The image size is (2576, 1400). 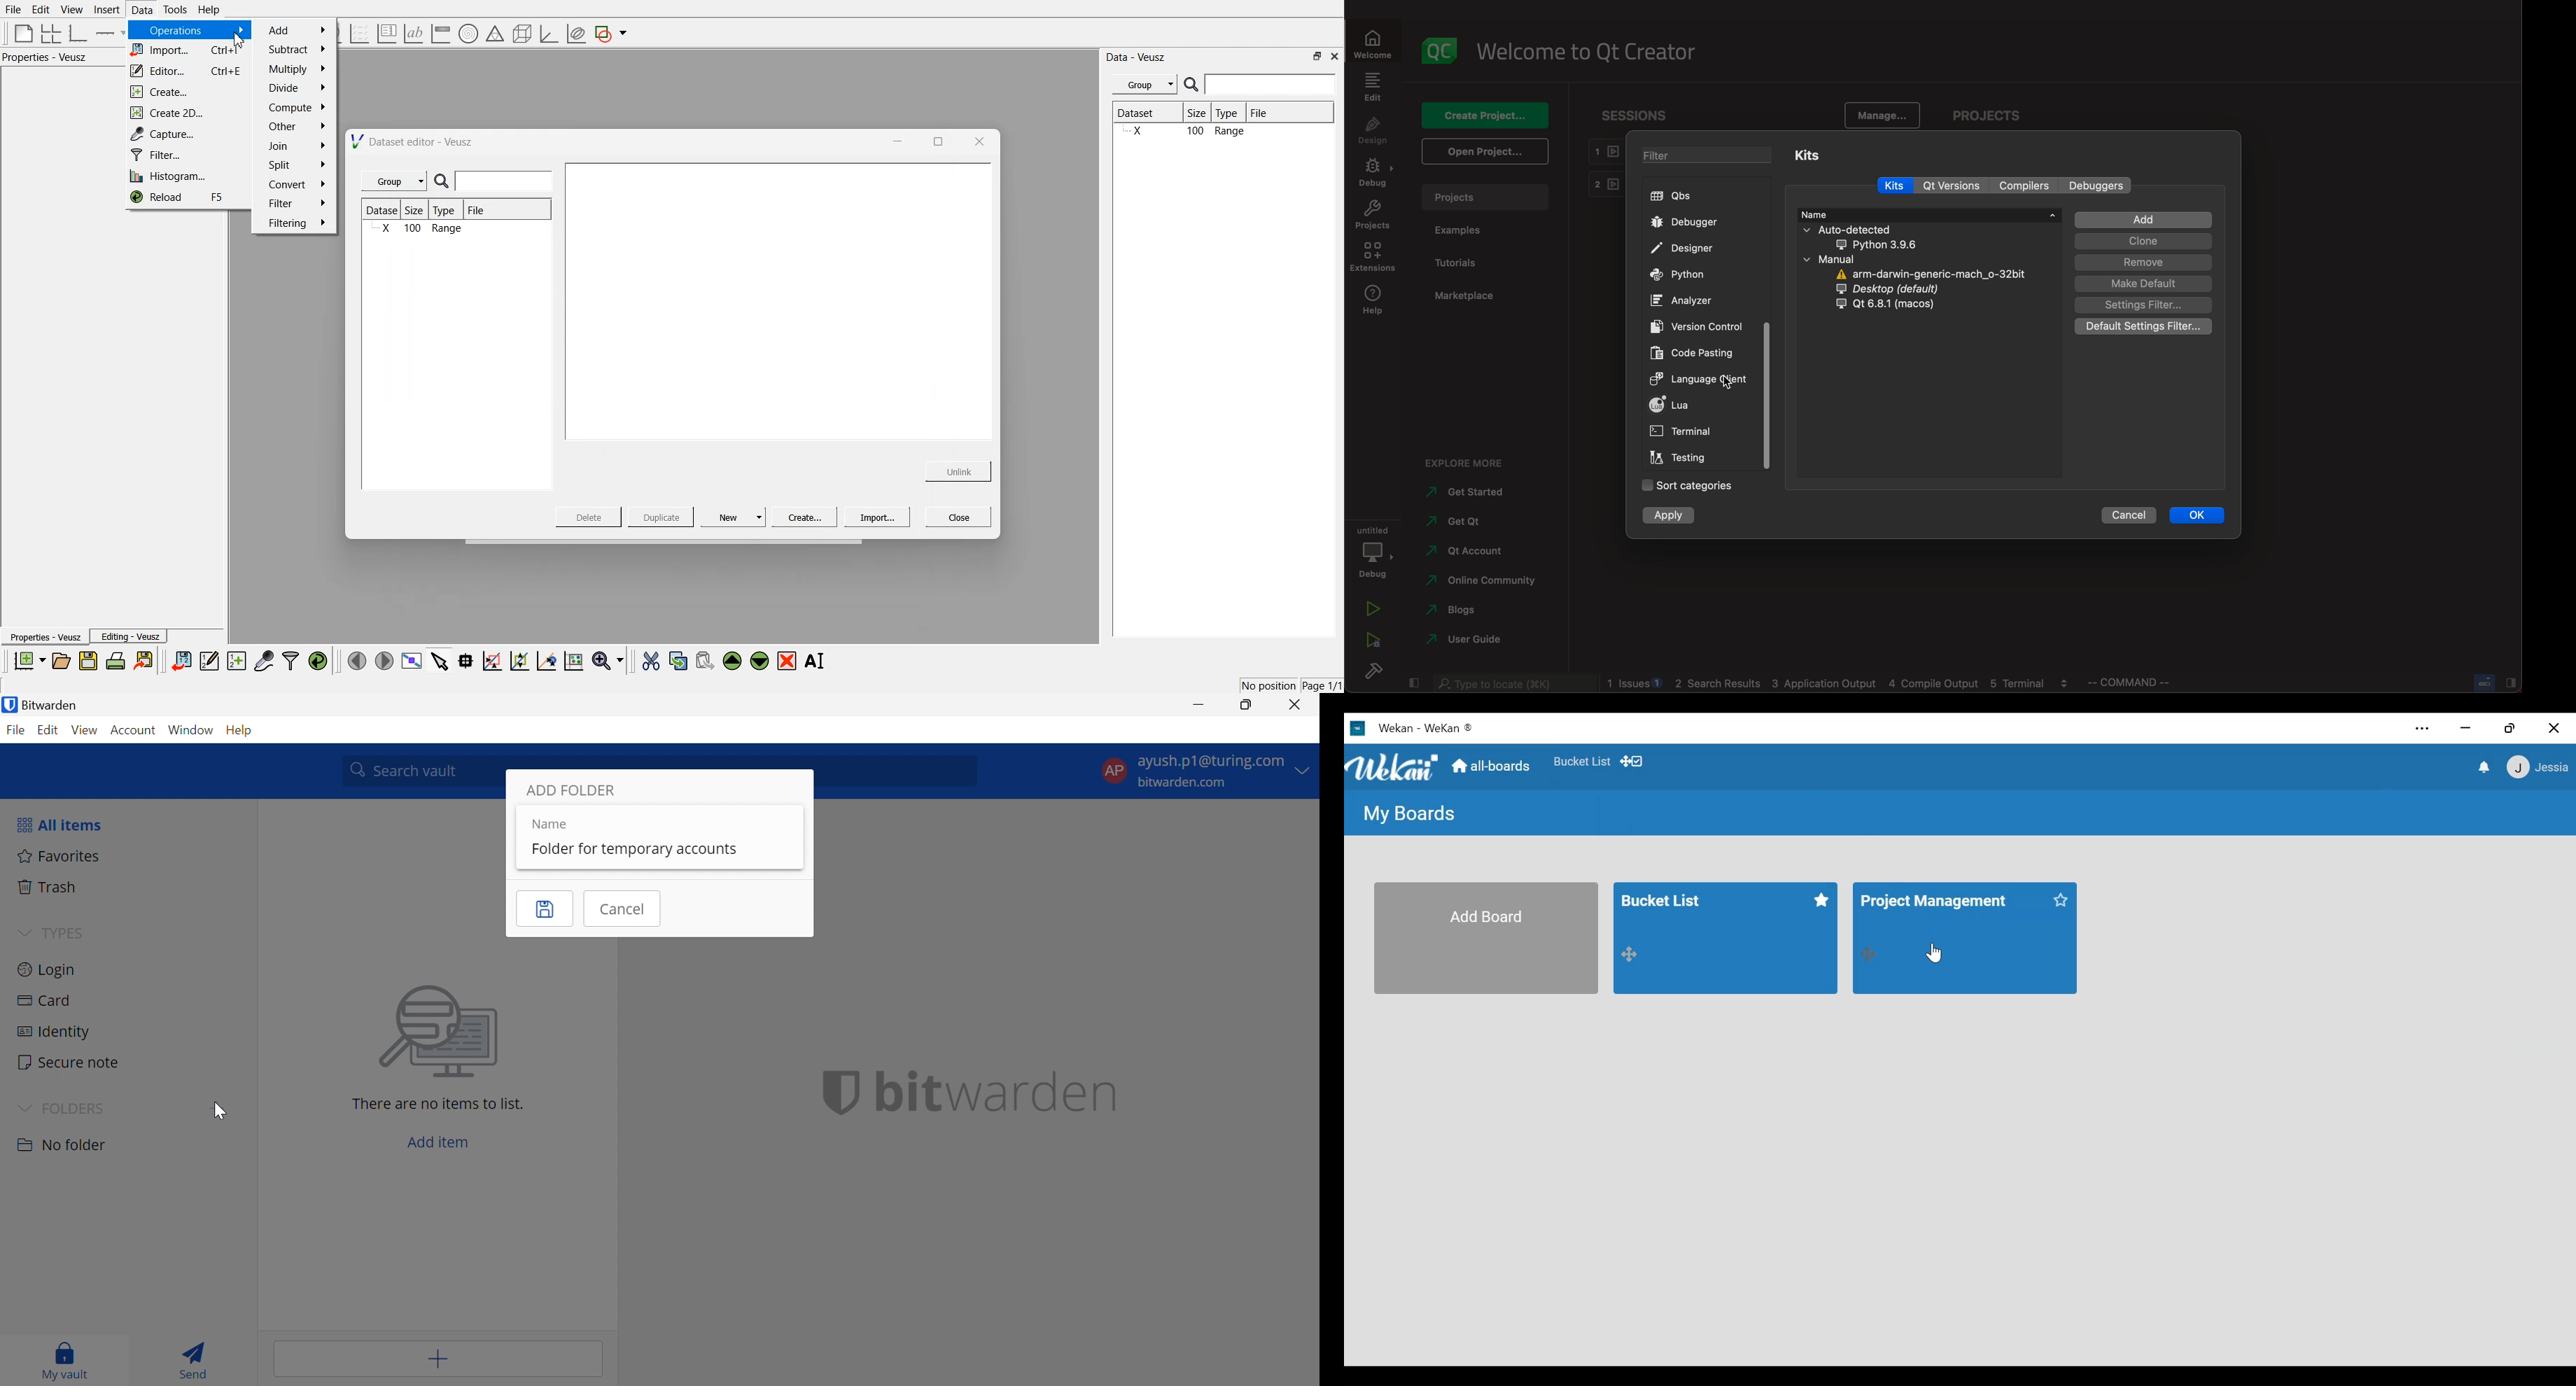 What do you see at coordinates (1374, 173) in the screenshot?
I see `debug` at bounding box center [1374, 173].